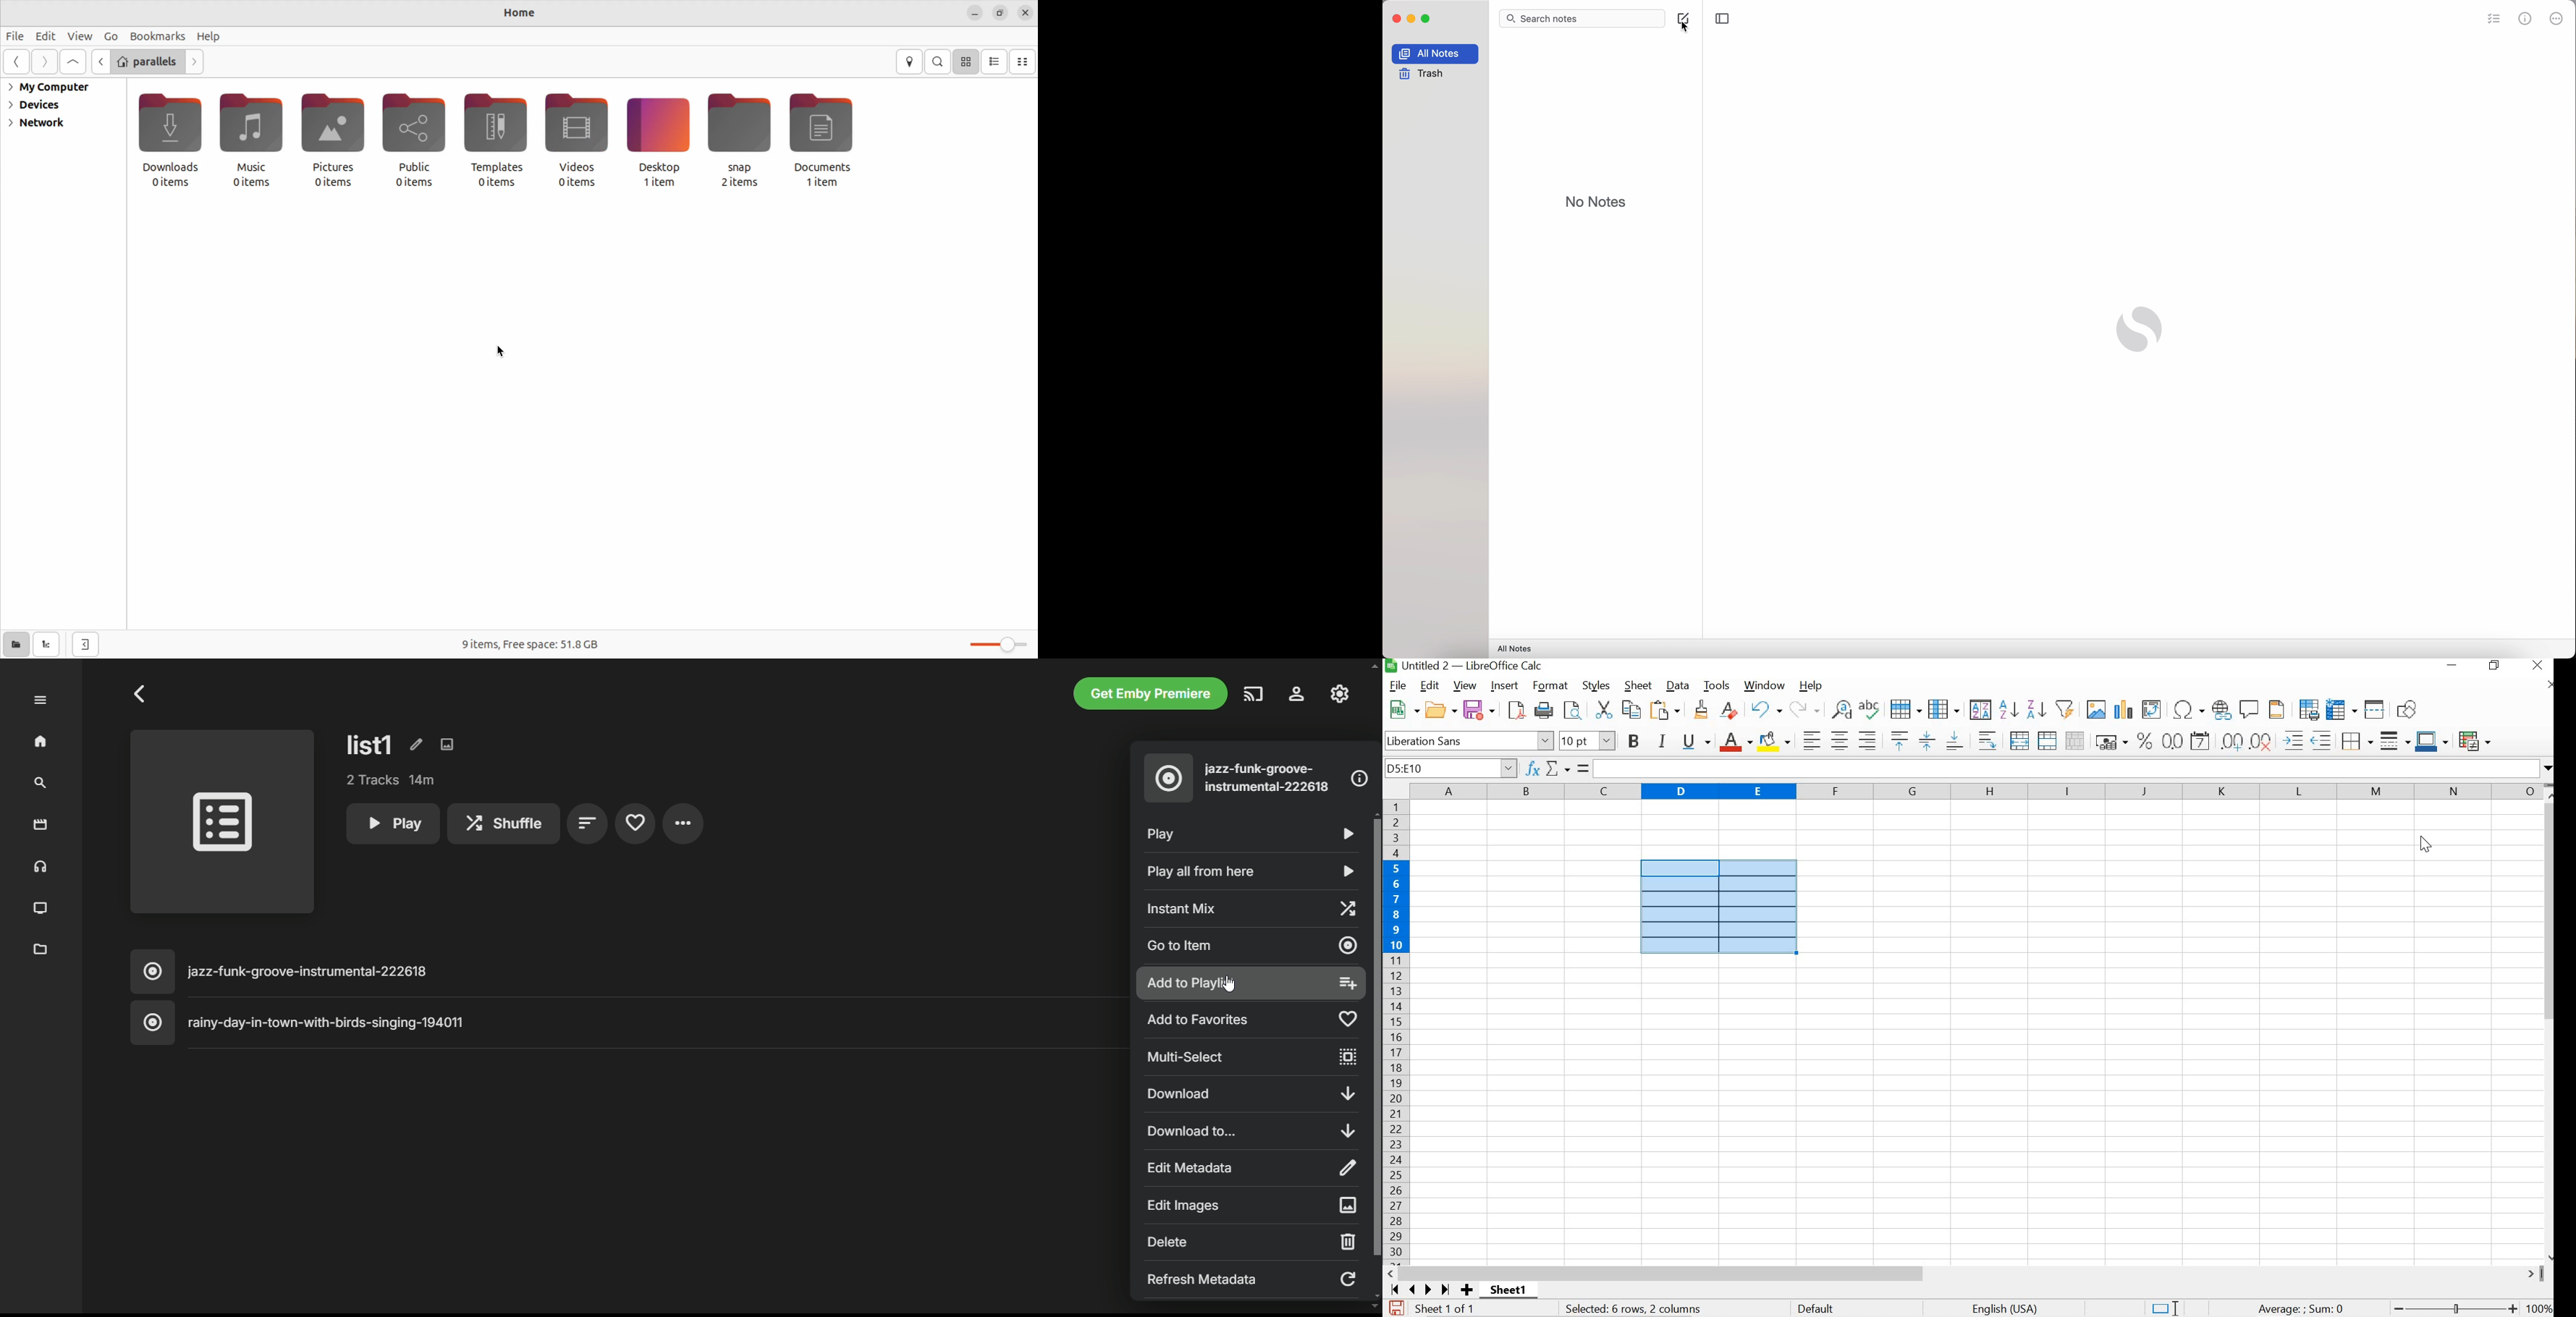  What do you see at coordinates (1515, 649) in the screenshot?
I see `all notes` at bounding box center [1515, 649].